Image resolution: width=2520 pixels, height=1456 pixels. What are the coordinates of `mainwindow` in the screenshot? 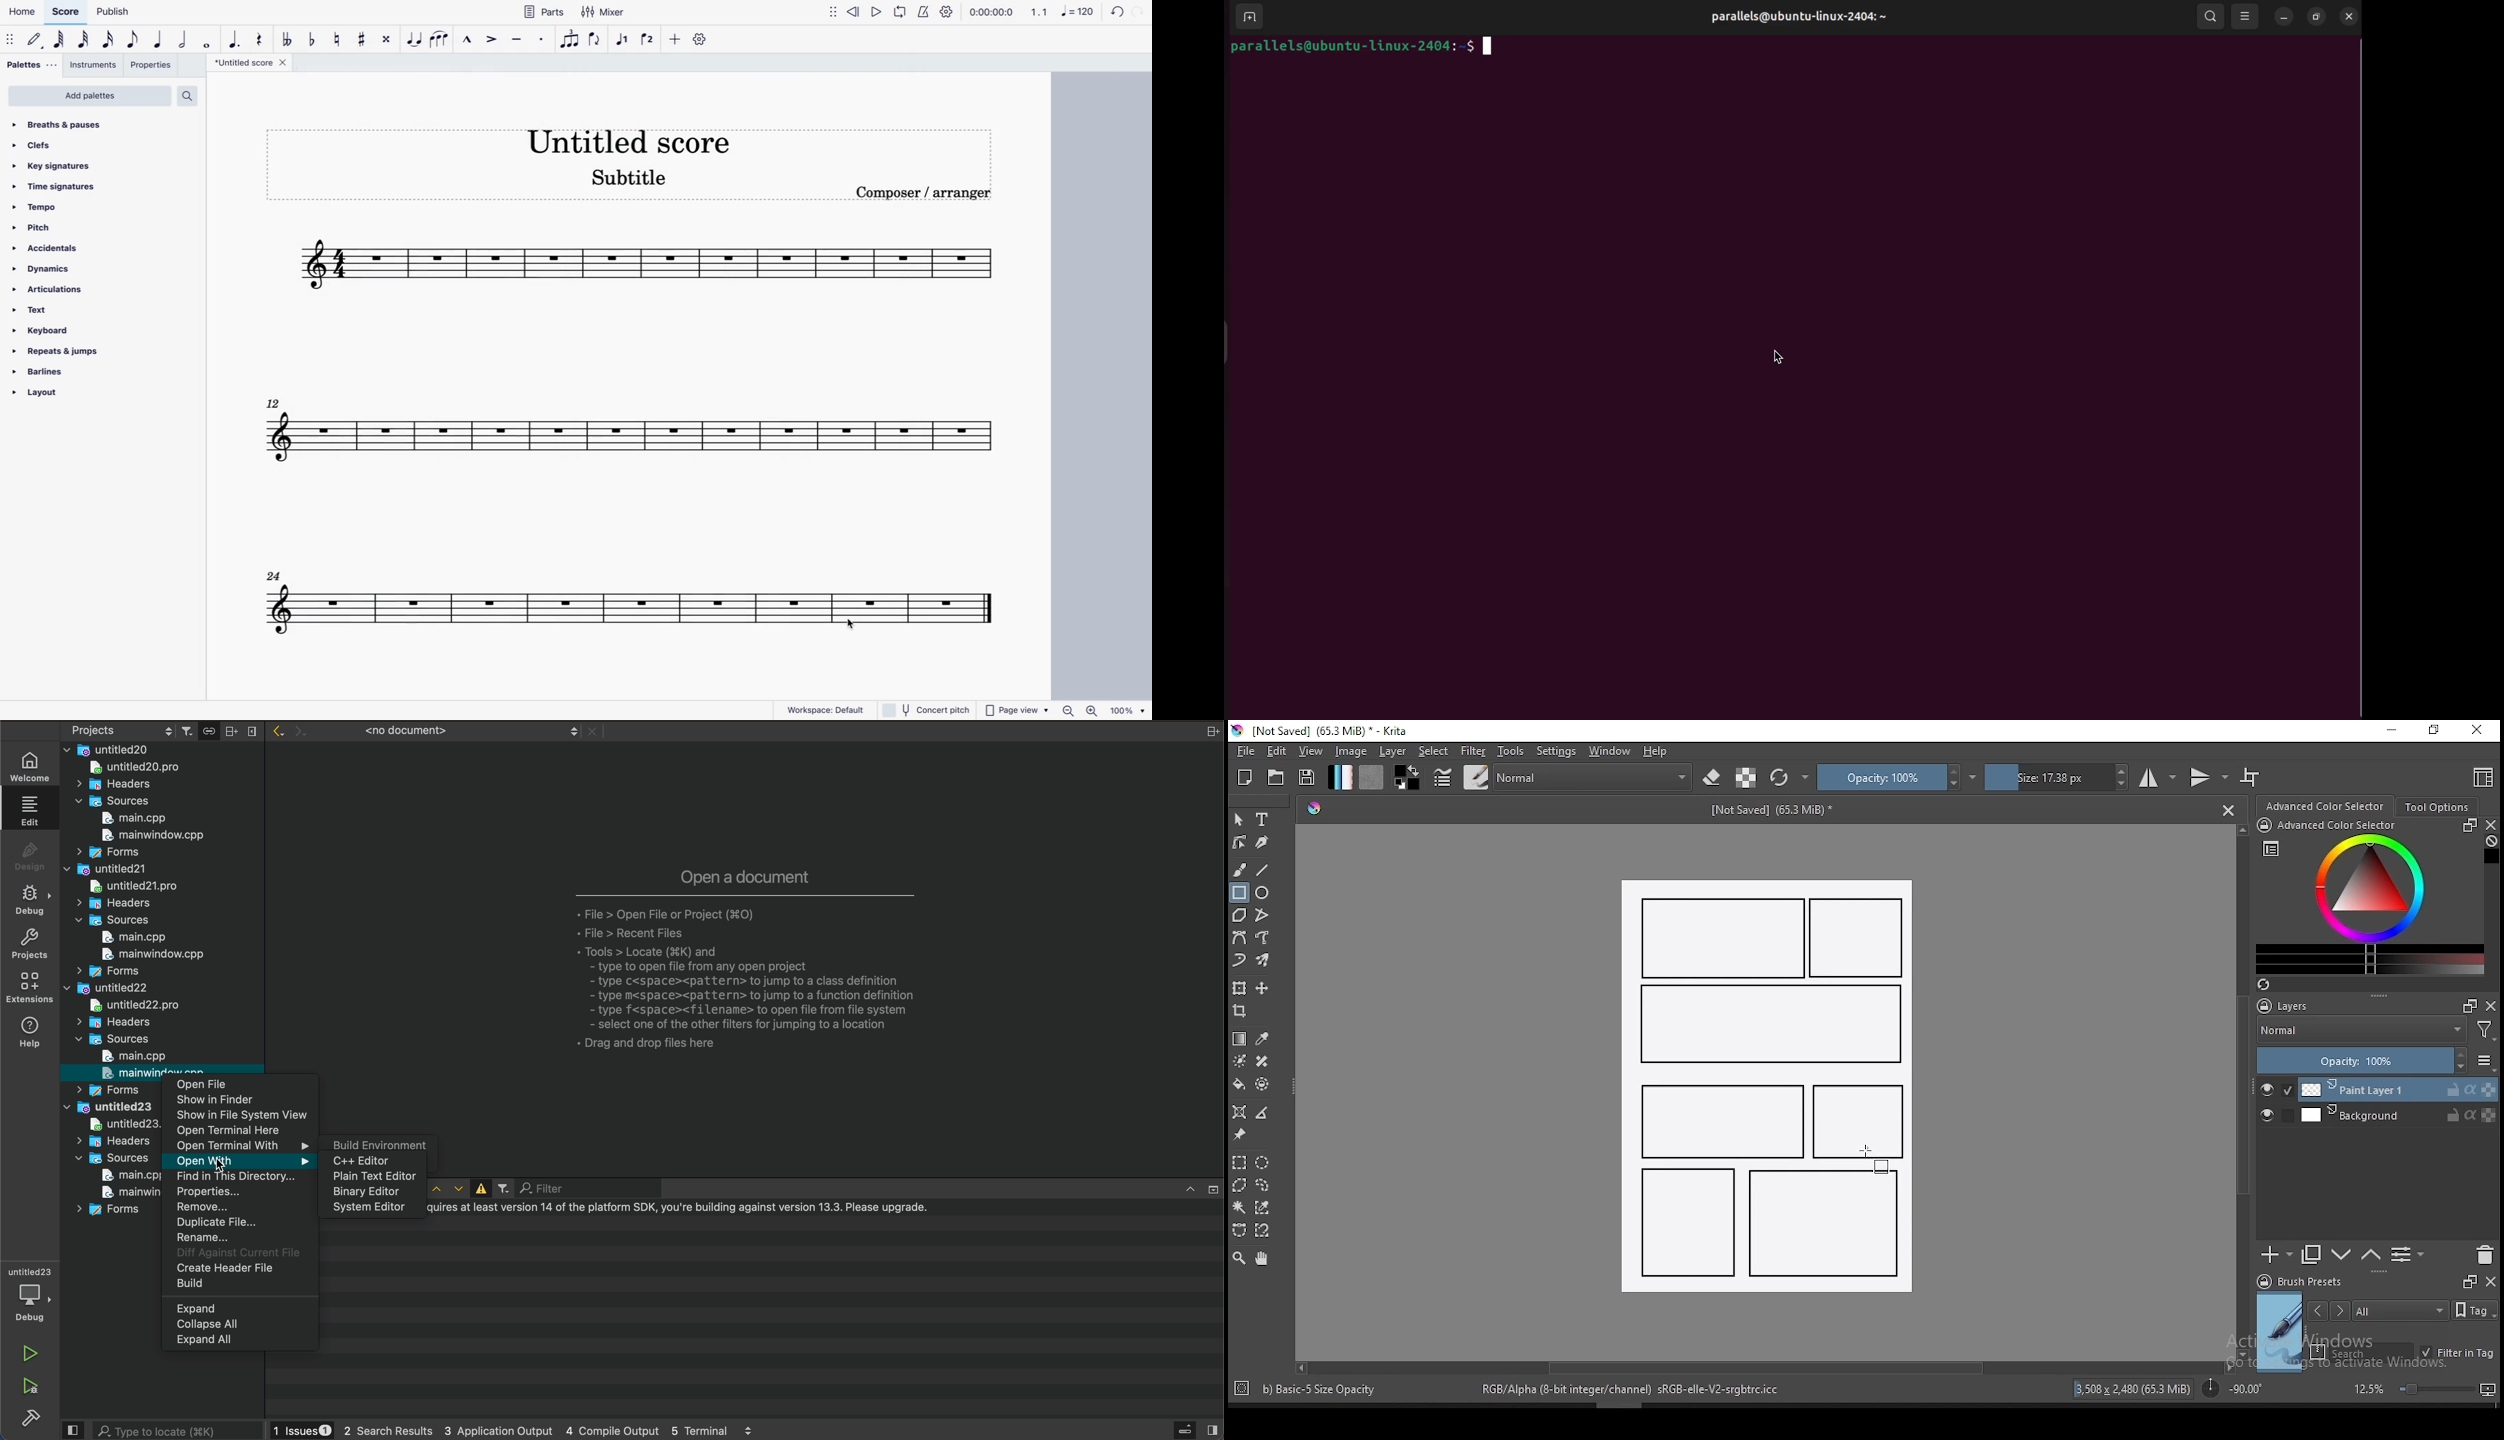 It's located at (146, 955).